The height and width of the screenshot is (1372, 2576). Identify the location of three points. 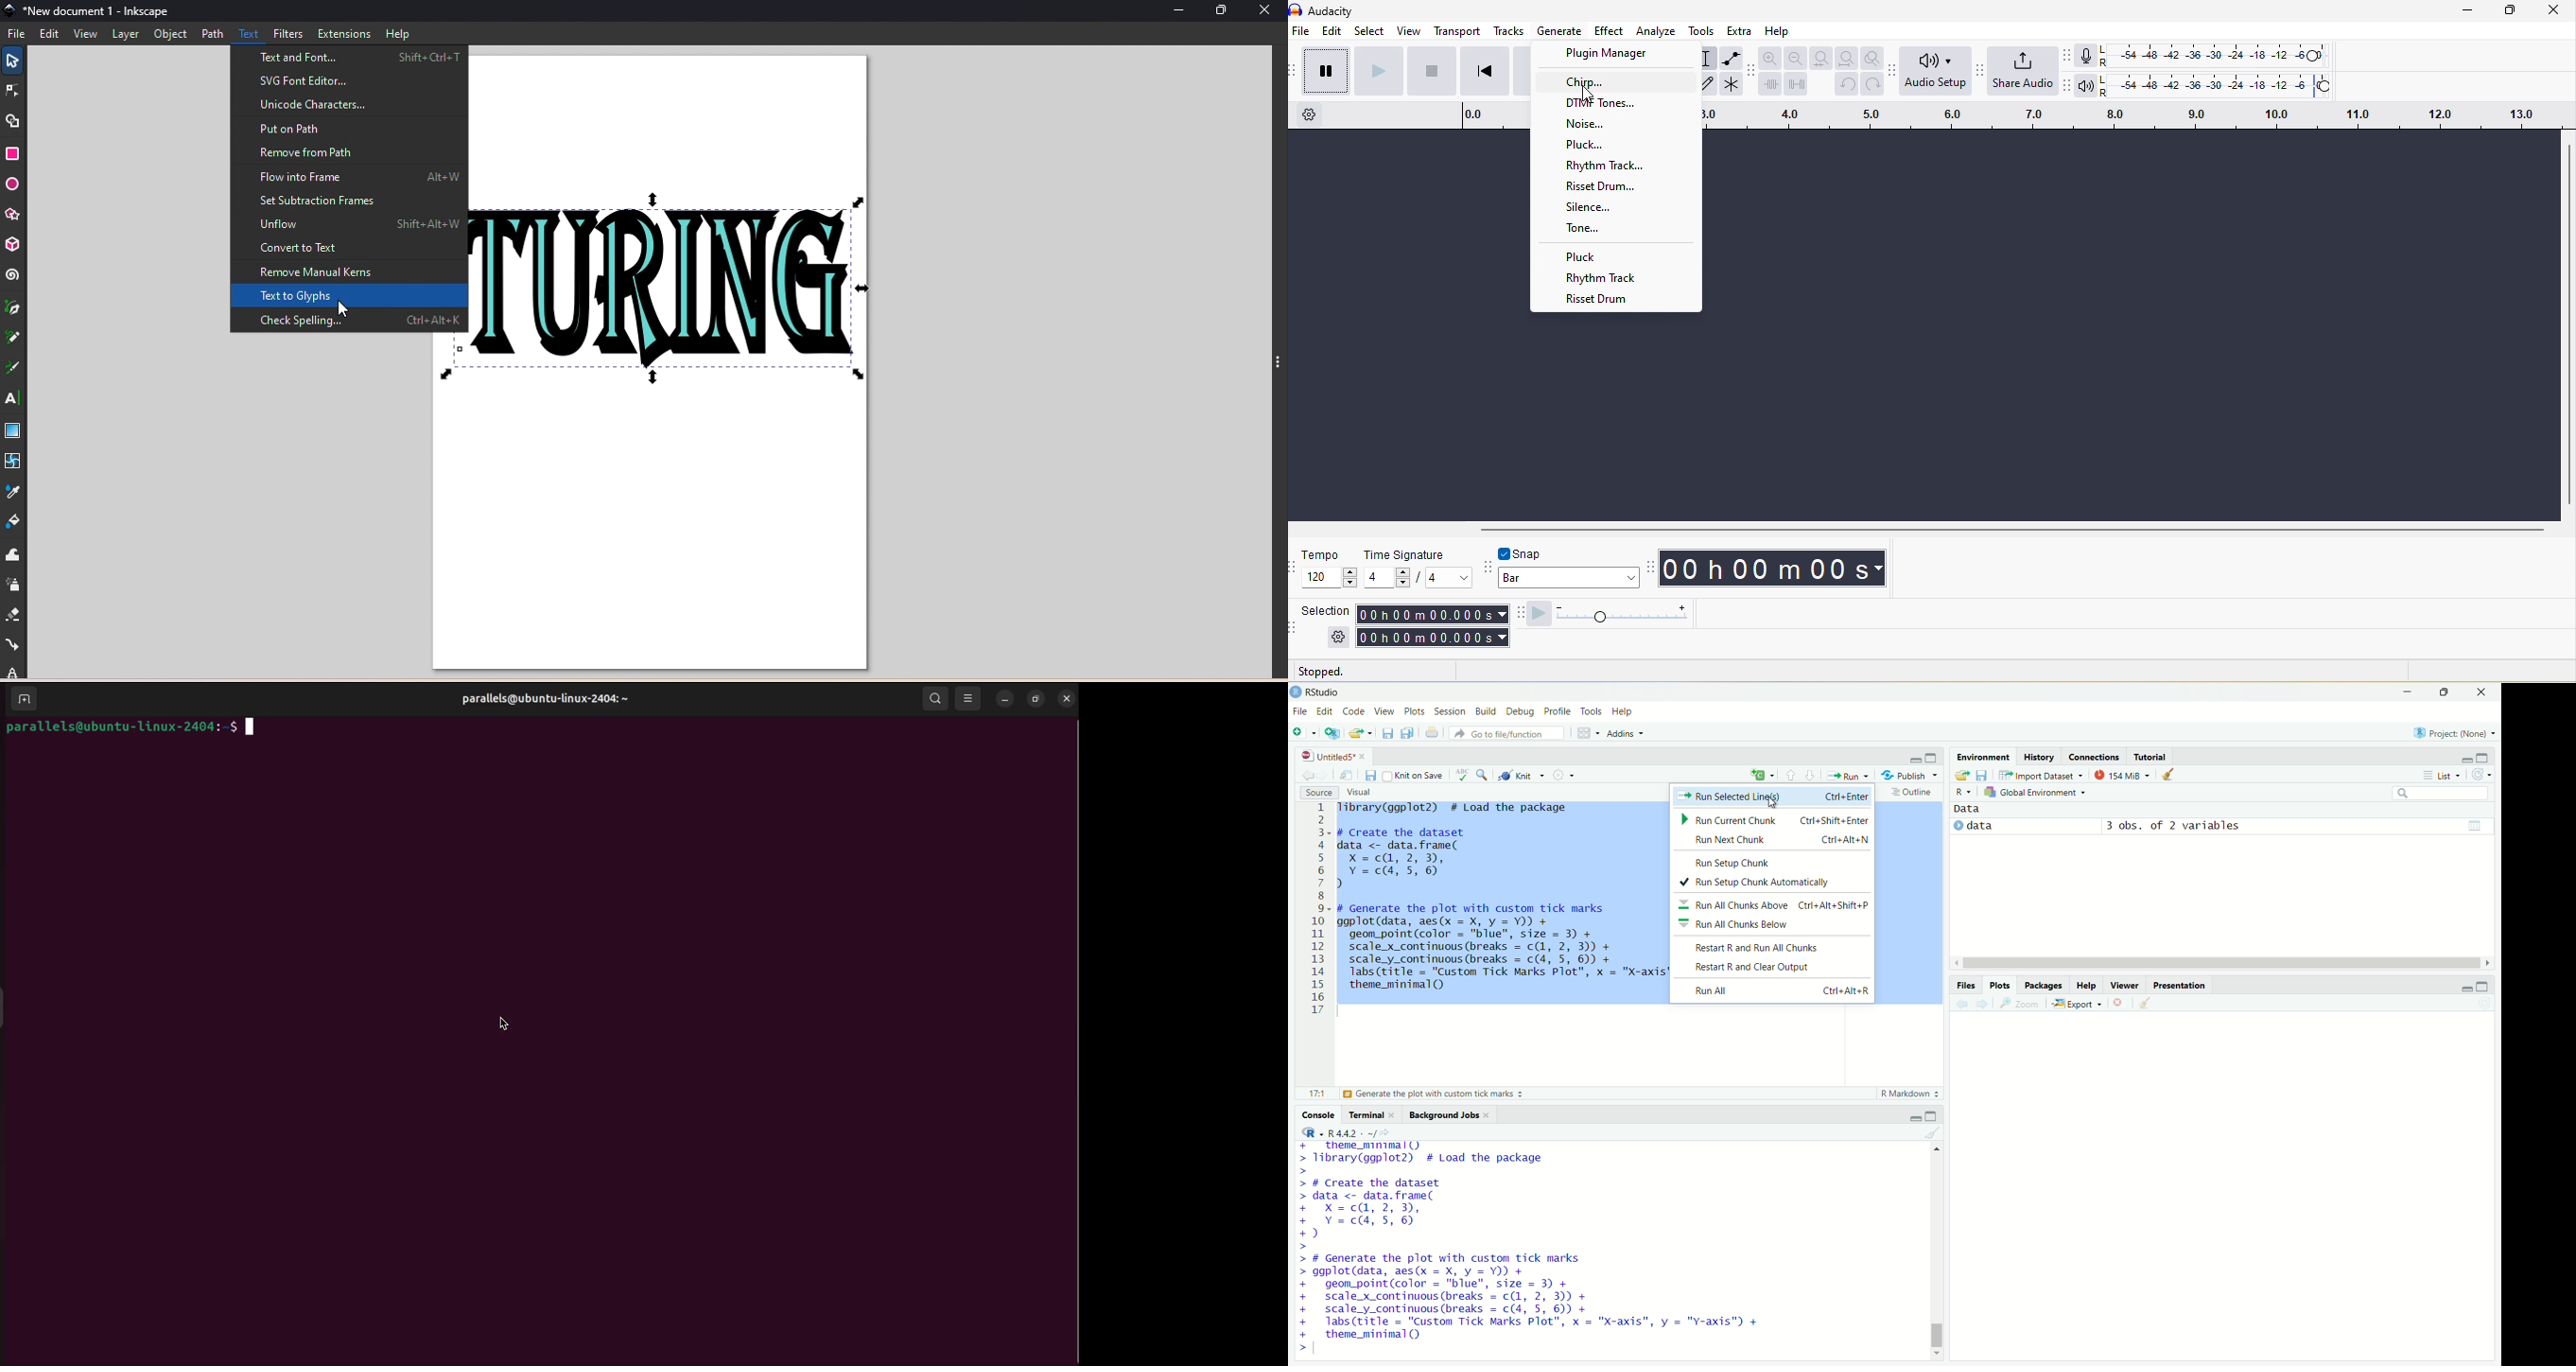
(1276, 369).